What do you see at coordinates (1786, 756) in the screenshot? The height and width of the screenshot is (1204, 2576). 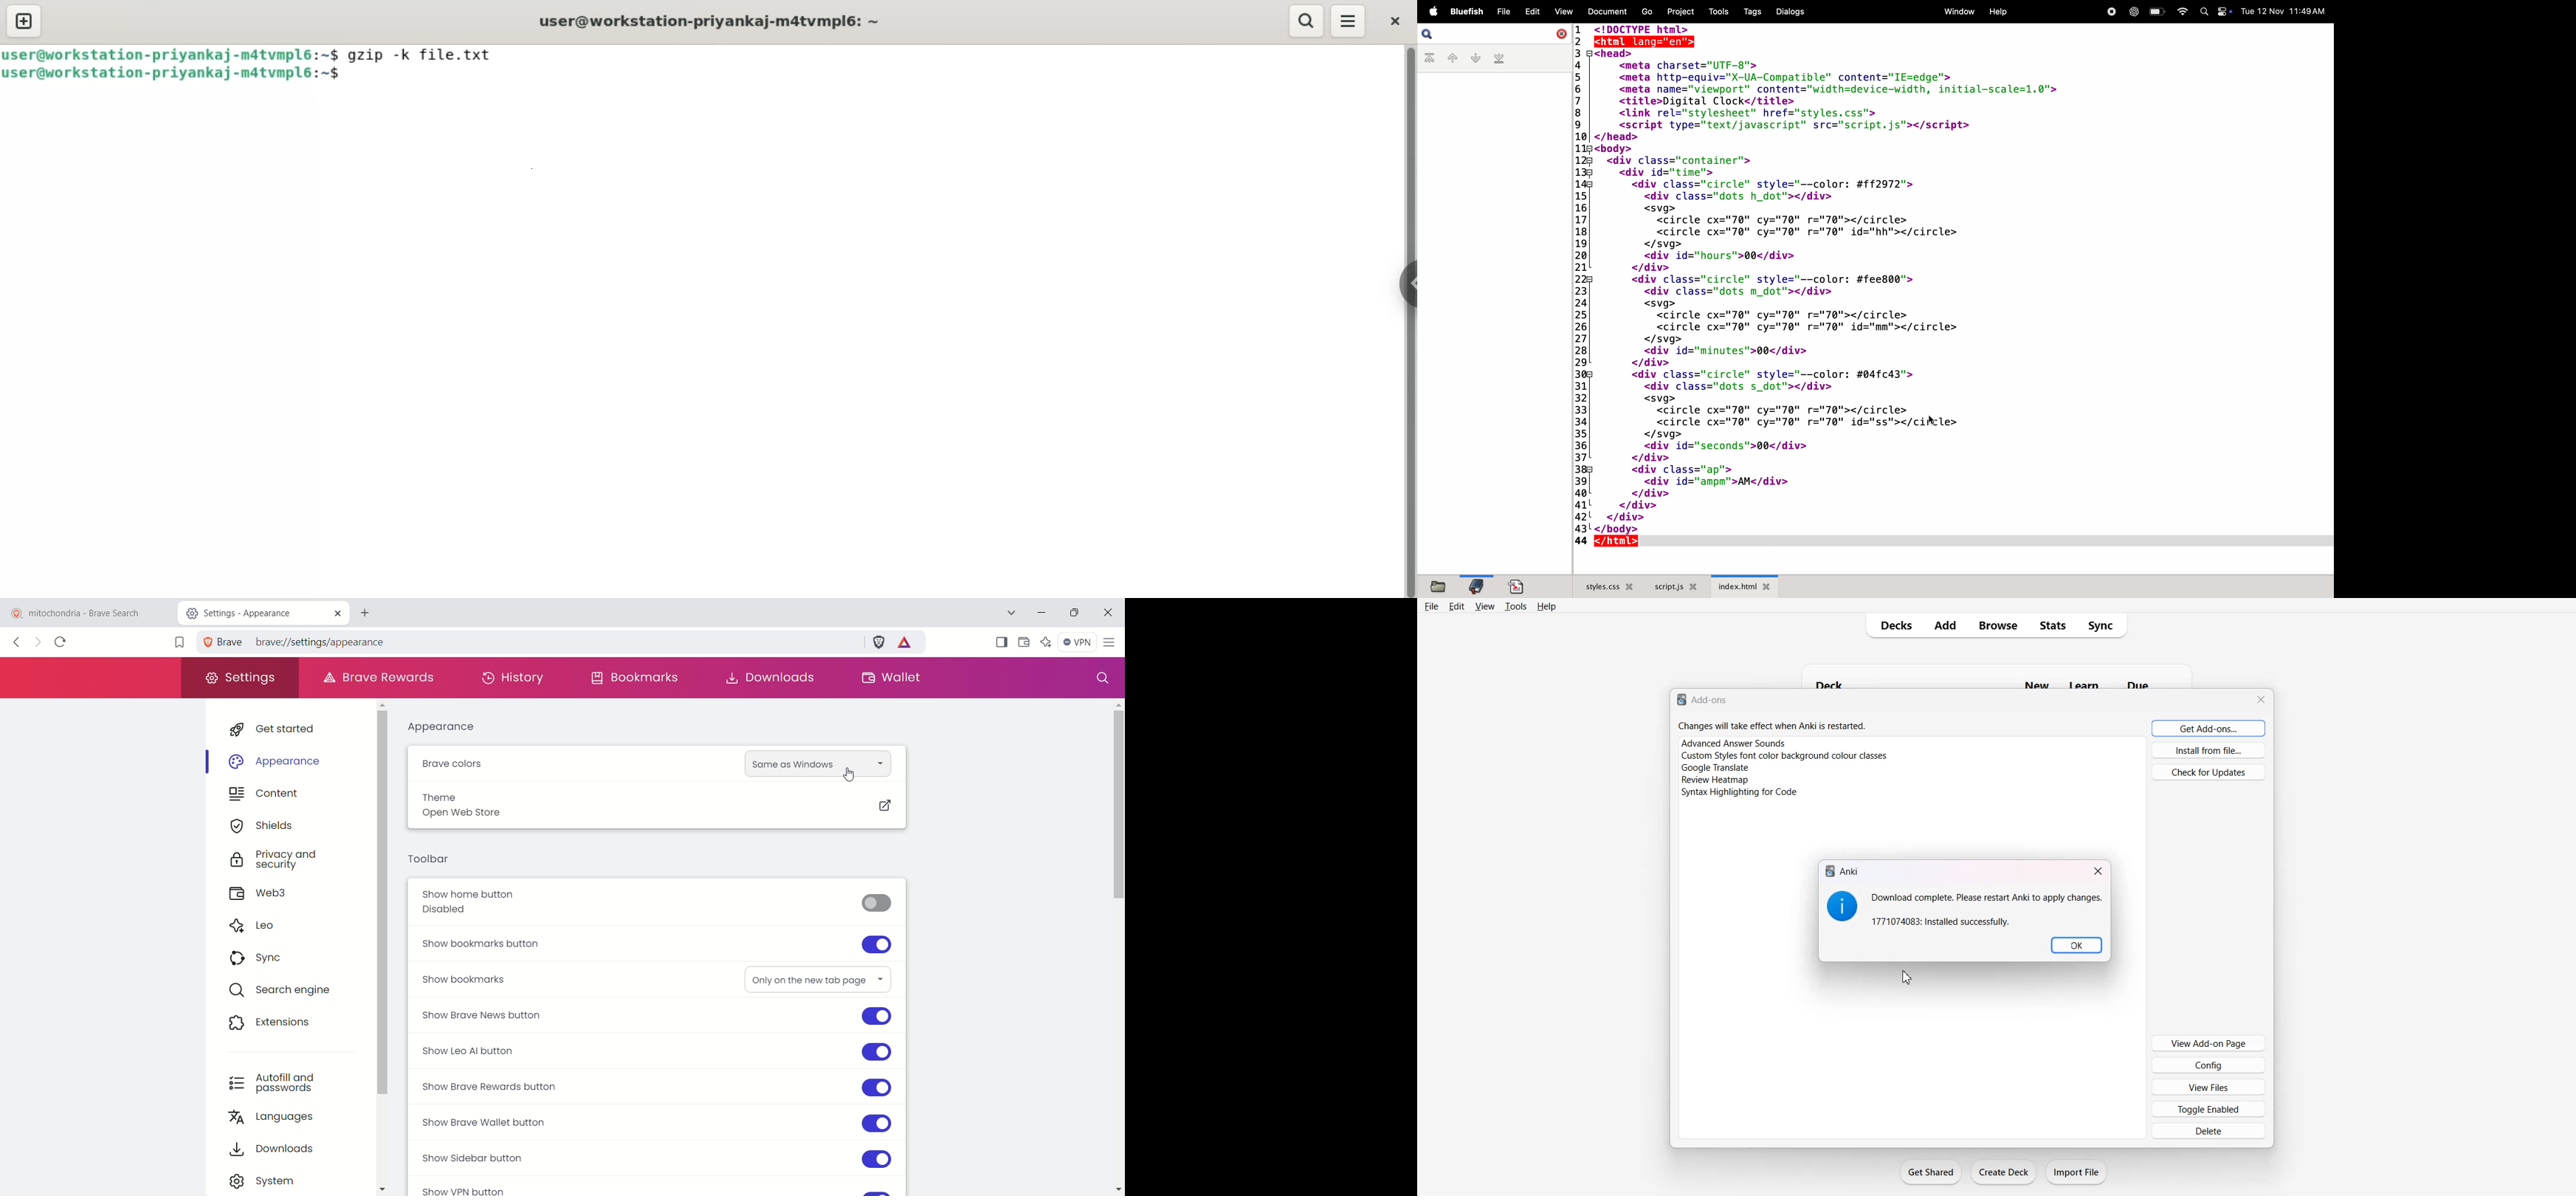 I see `custom styles font color background colour classes` at bounding box center [1786, 756].